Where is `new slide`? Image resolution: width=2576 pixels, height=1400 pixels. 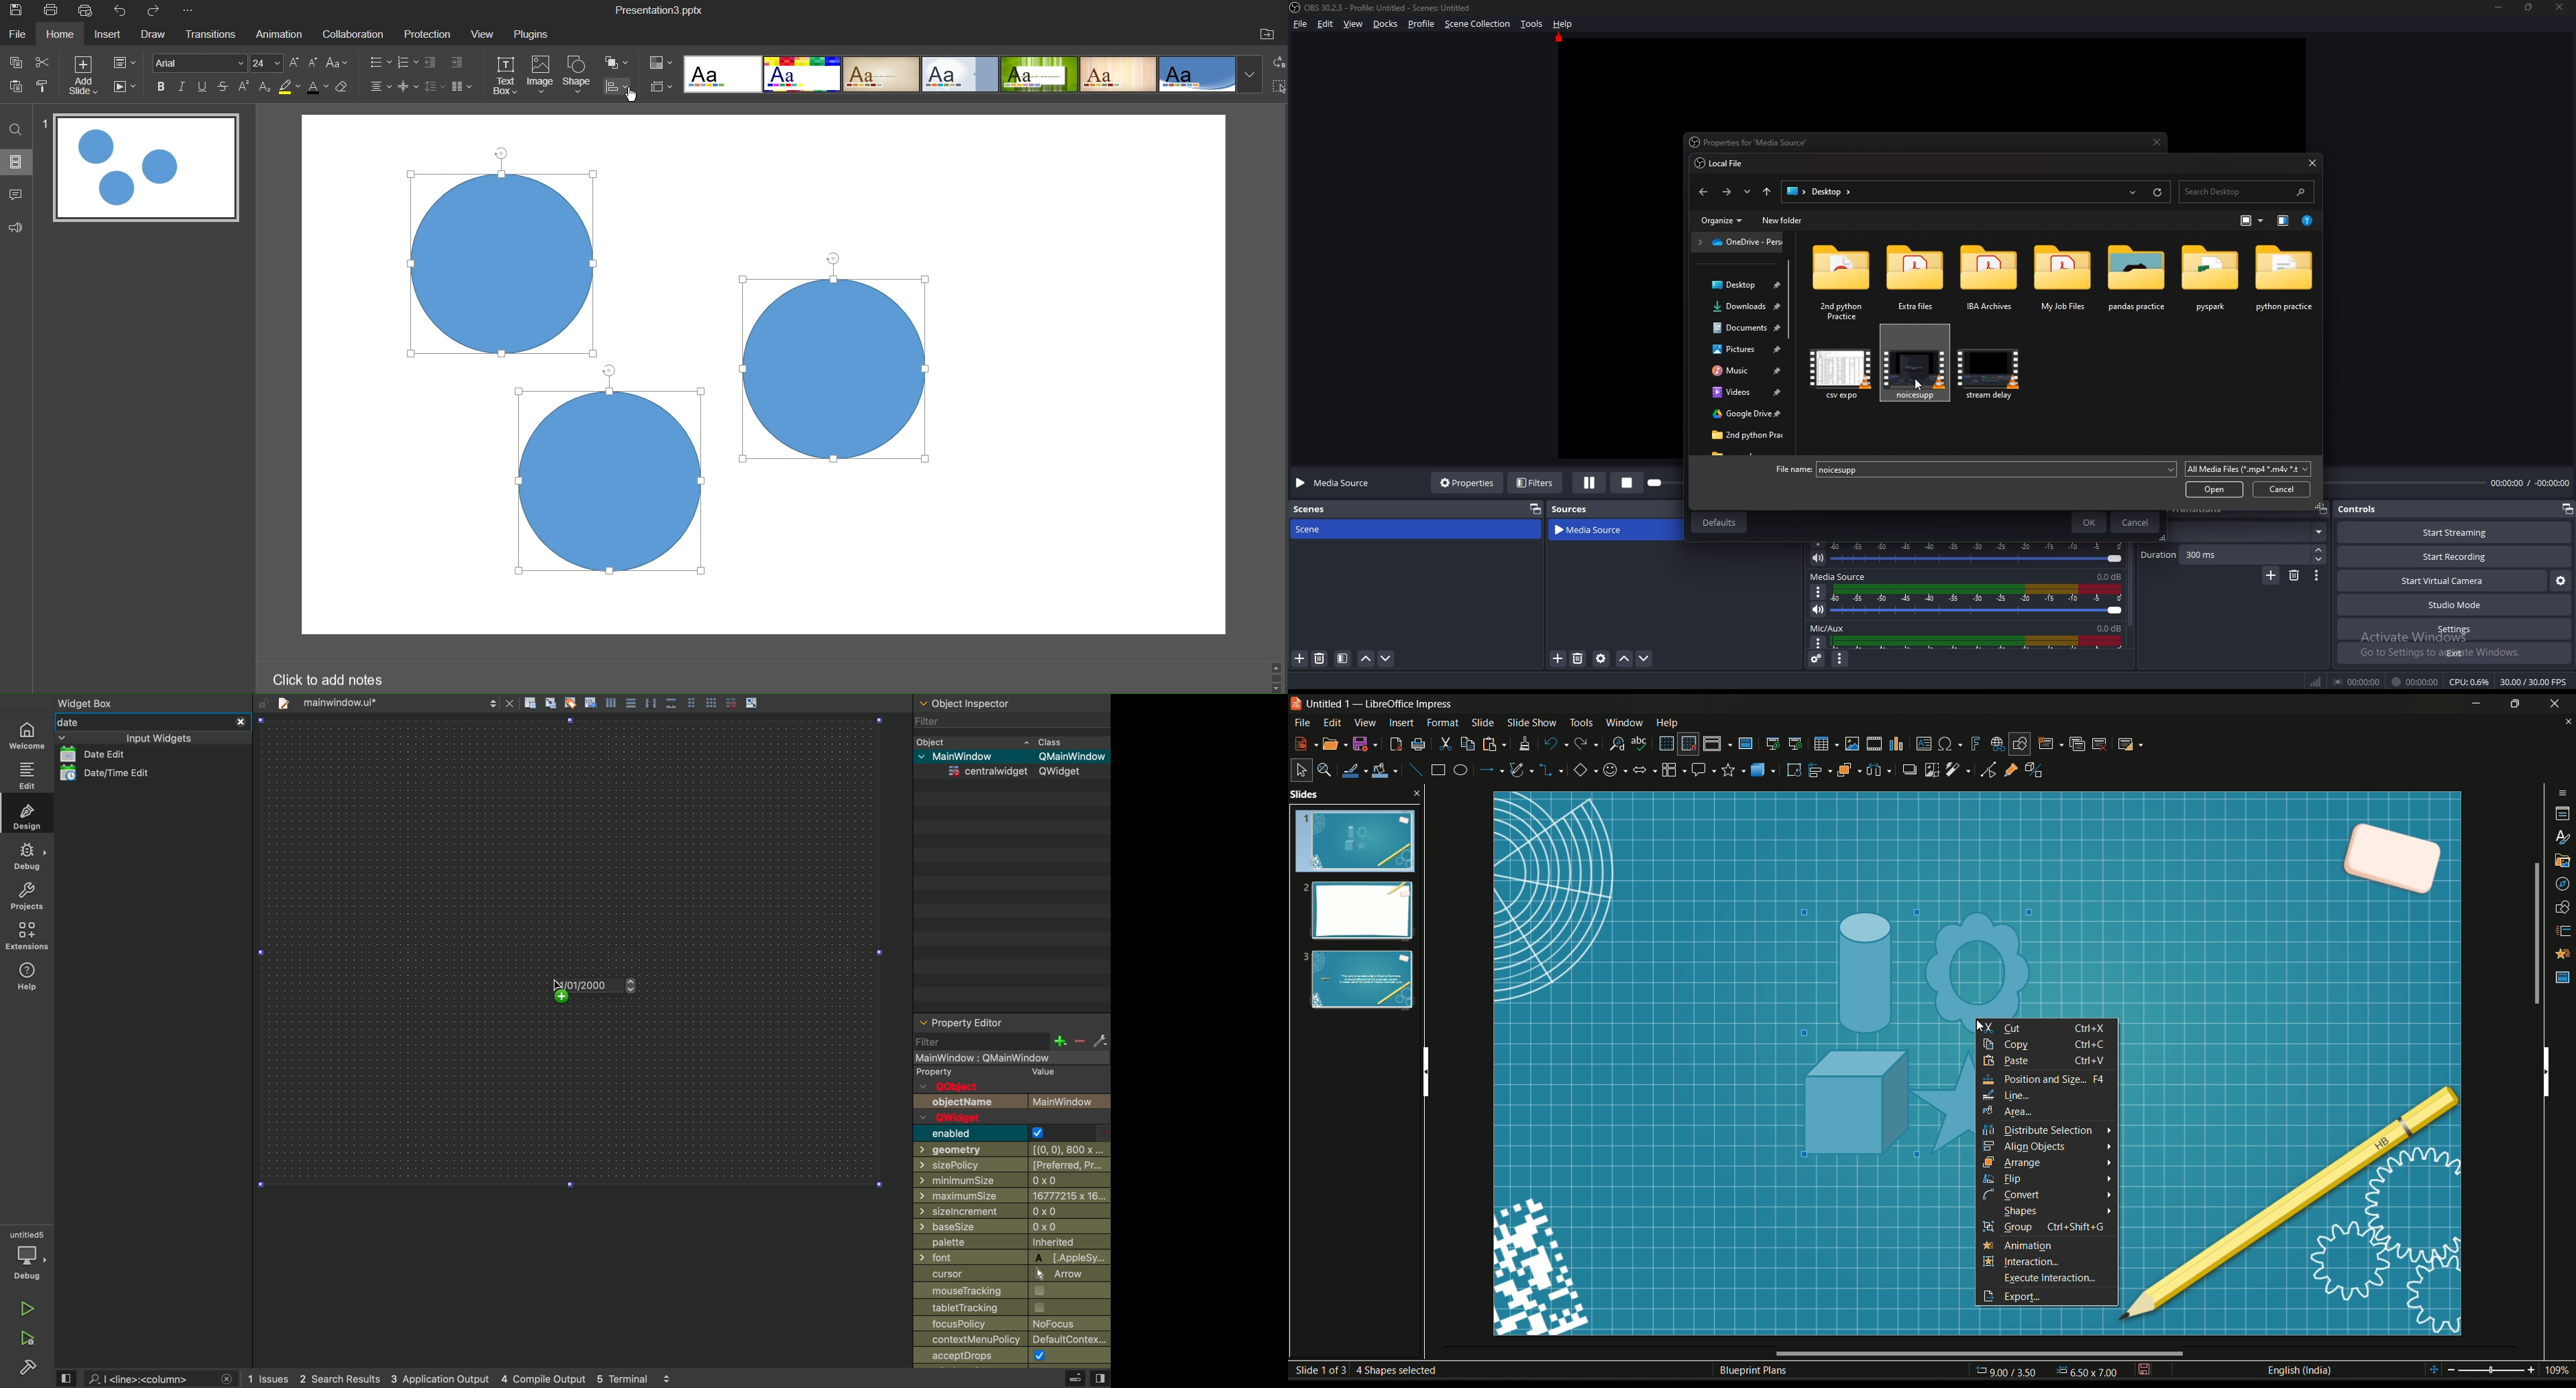 new slide is located at coordinates (2050, 744).